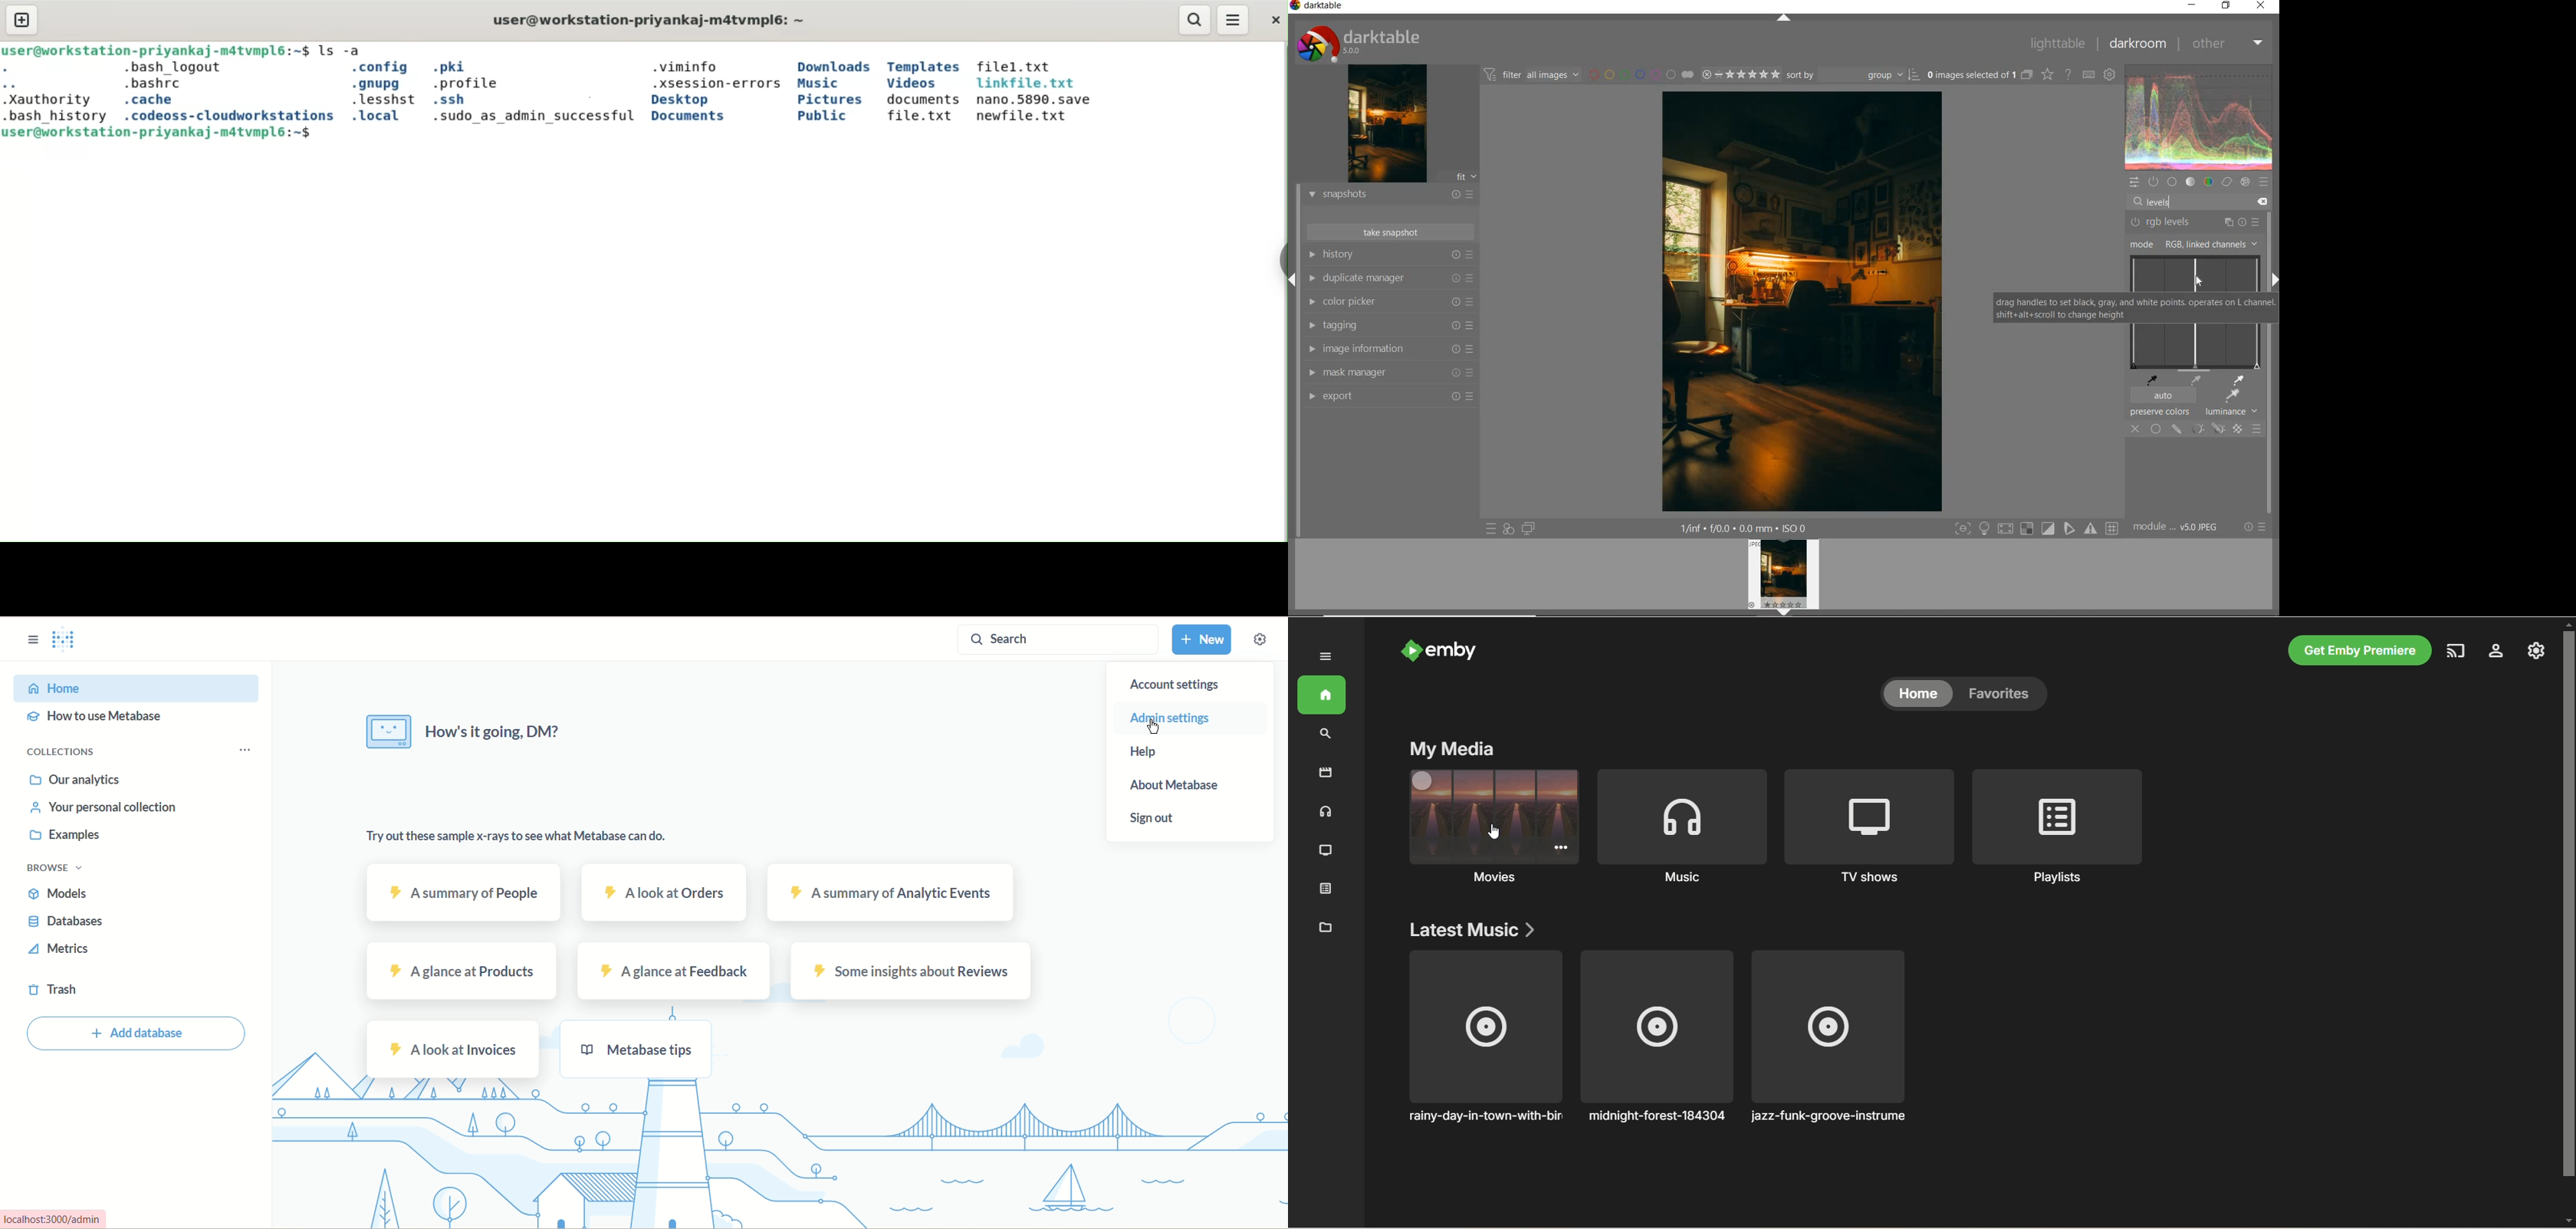 Image resolution: width=2576 pixels, height=1232 pixels. I want to click on metabase tips, so click(631, 1050).